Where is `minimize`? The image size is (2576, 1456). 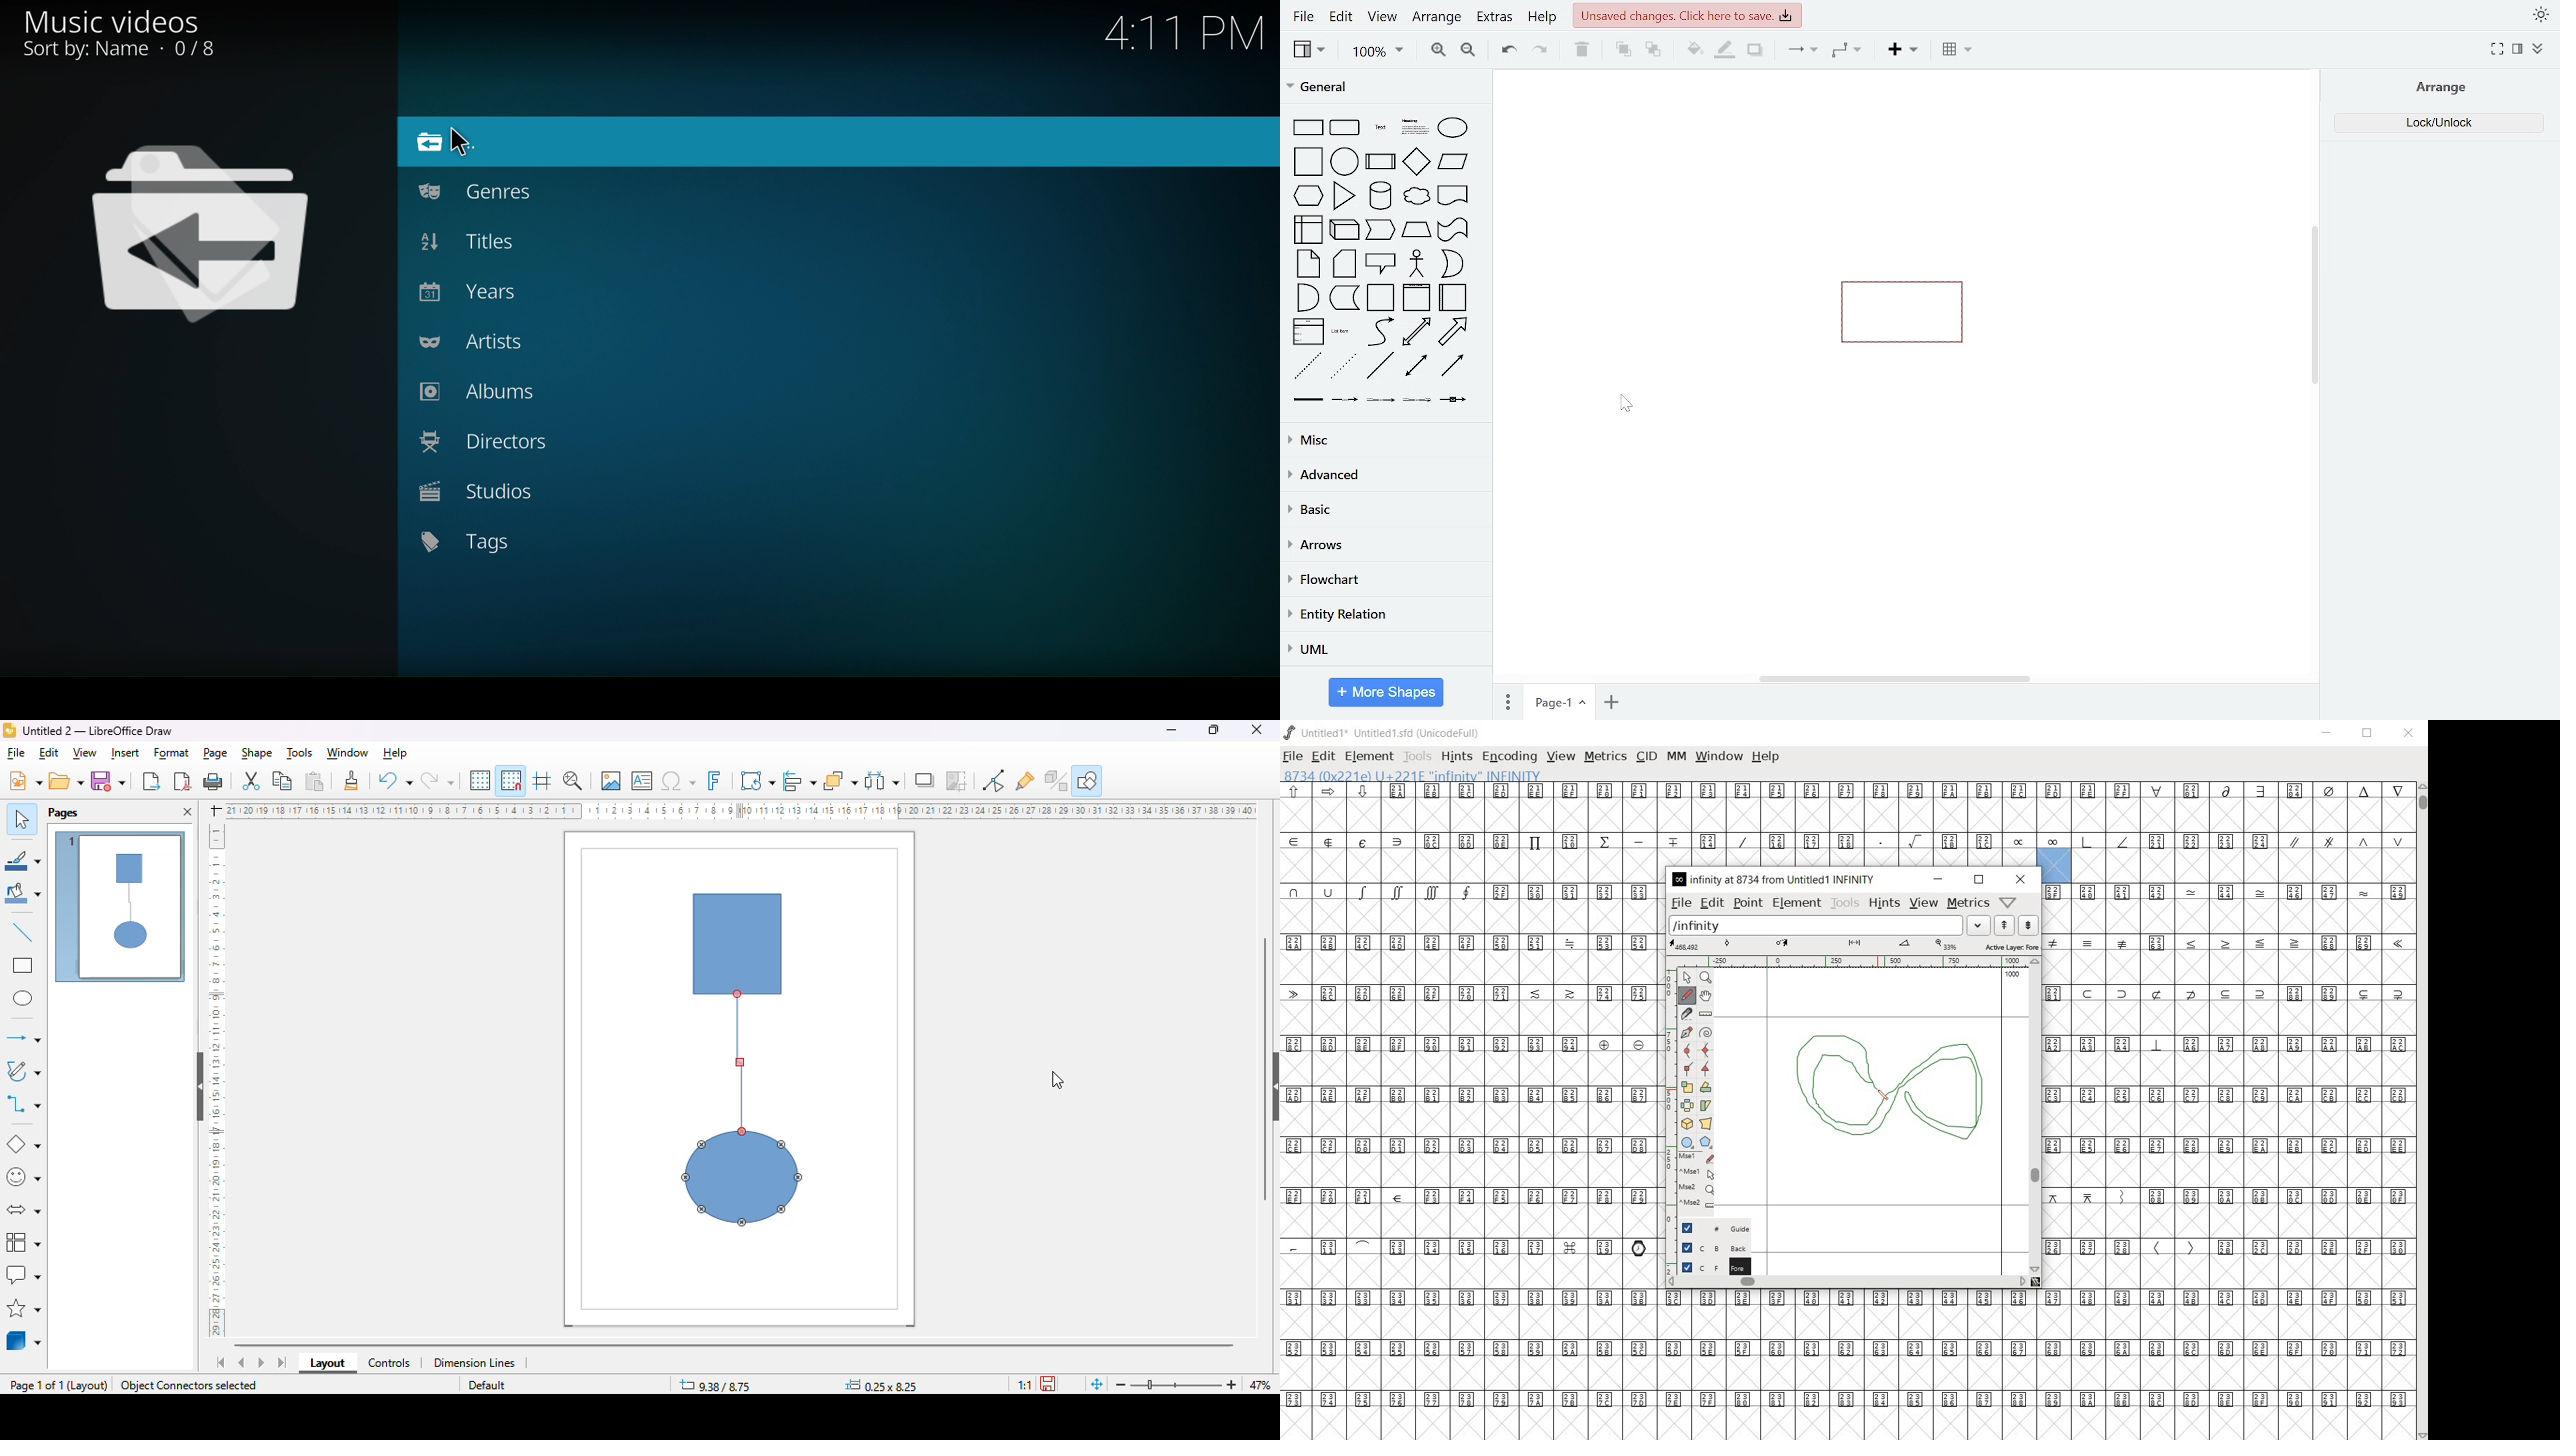 minimize is located at coordinates (1171, 730).